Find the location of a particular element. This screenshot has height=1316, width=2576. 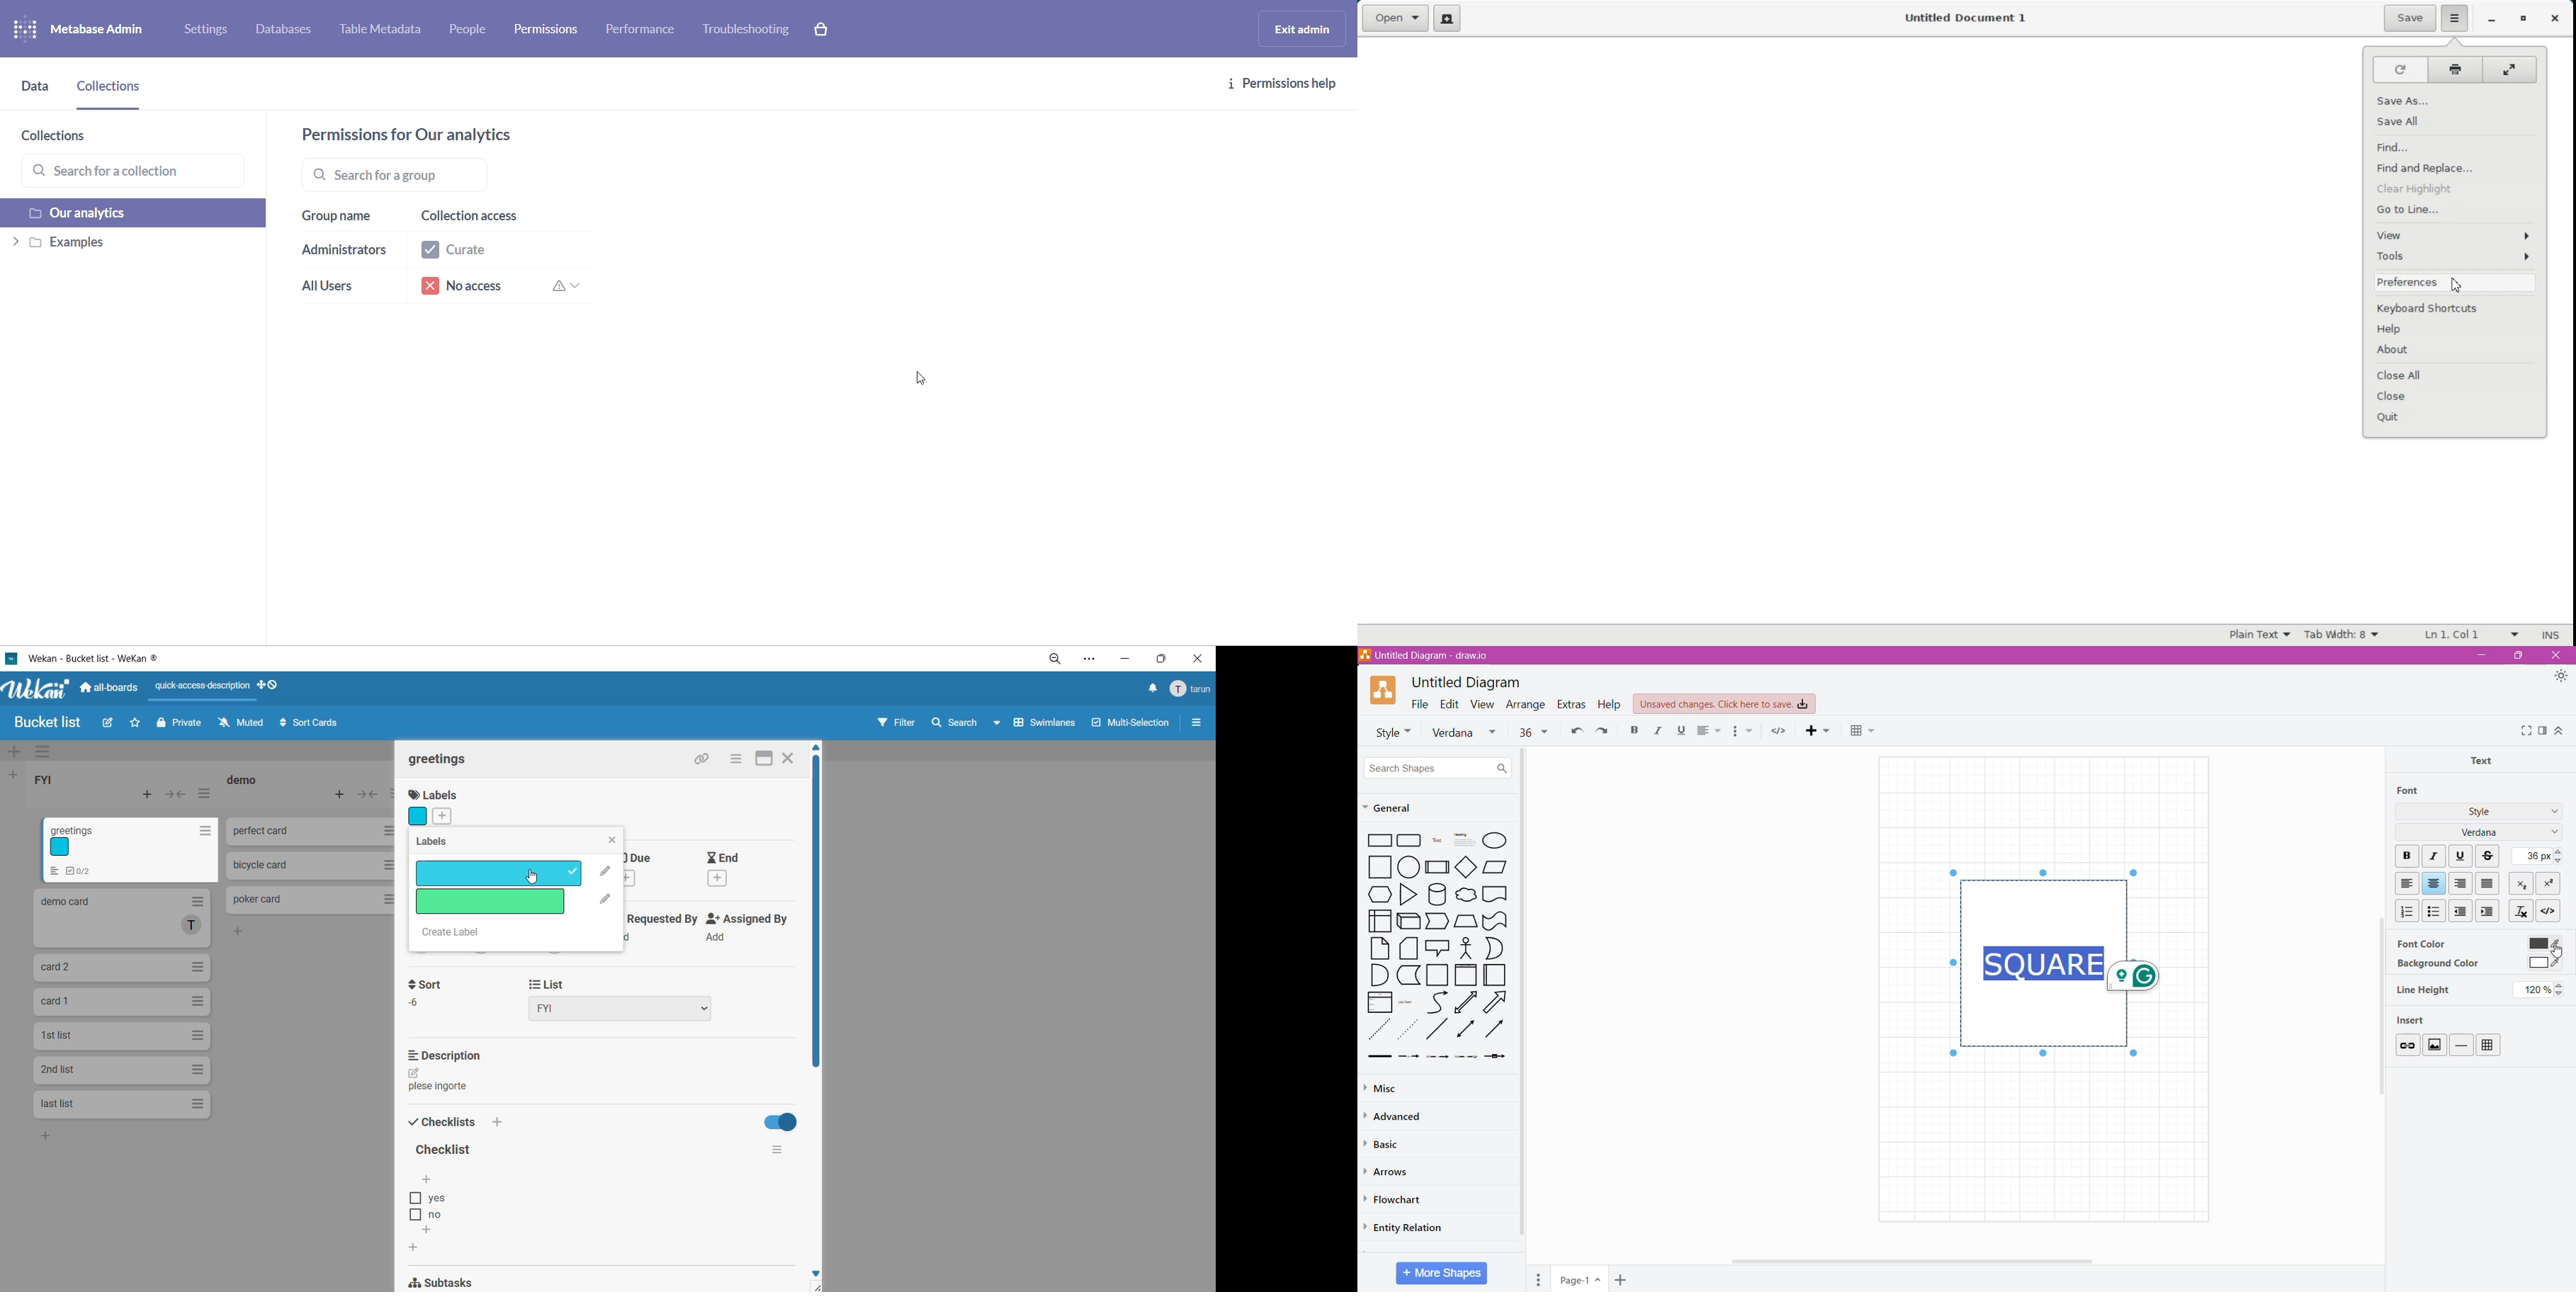

Extras is located at coordinates (1571, 704).